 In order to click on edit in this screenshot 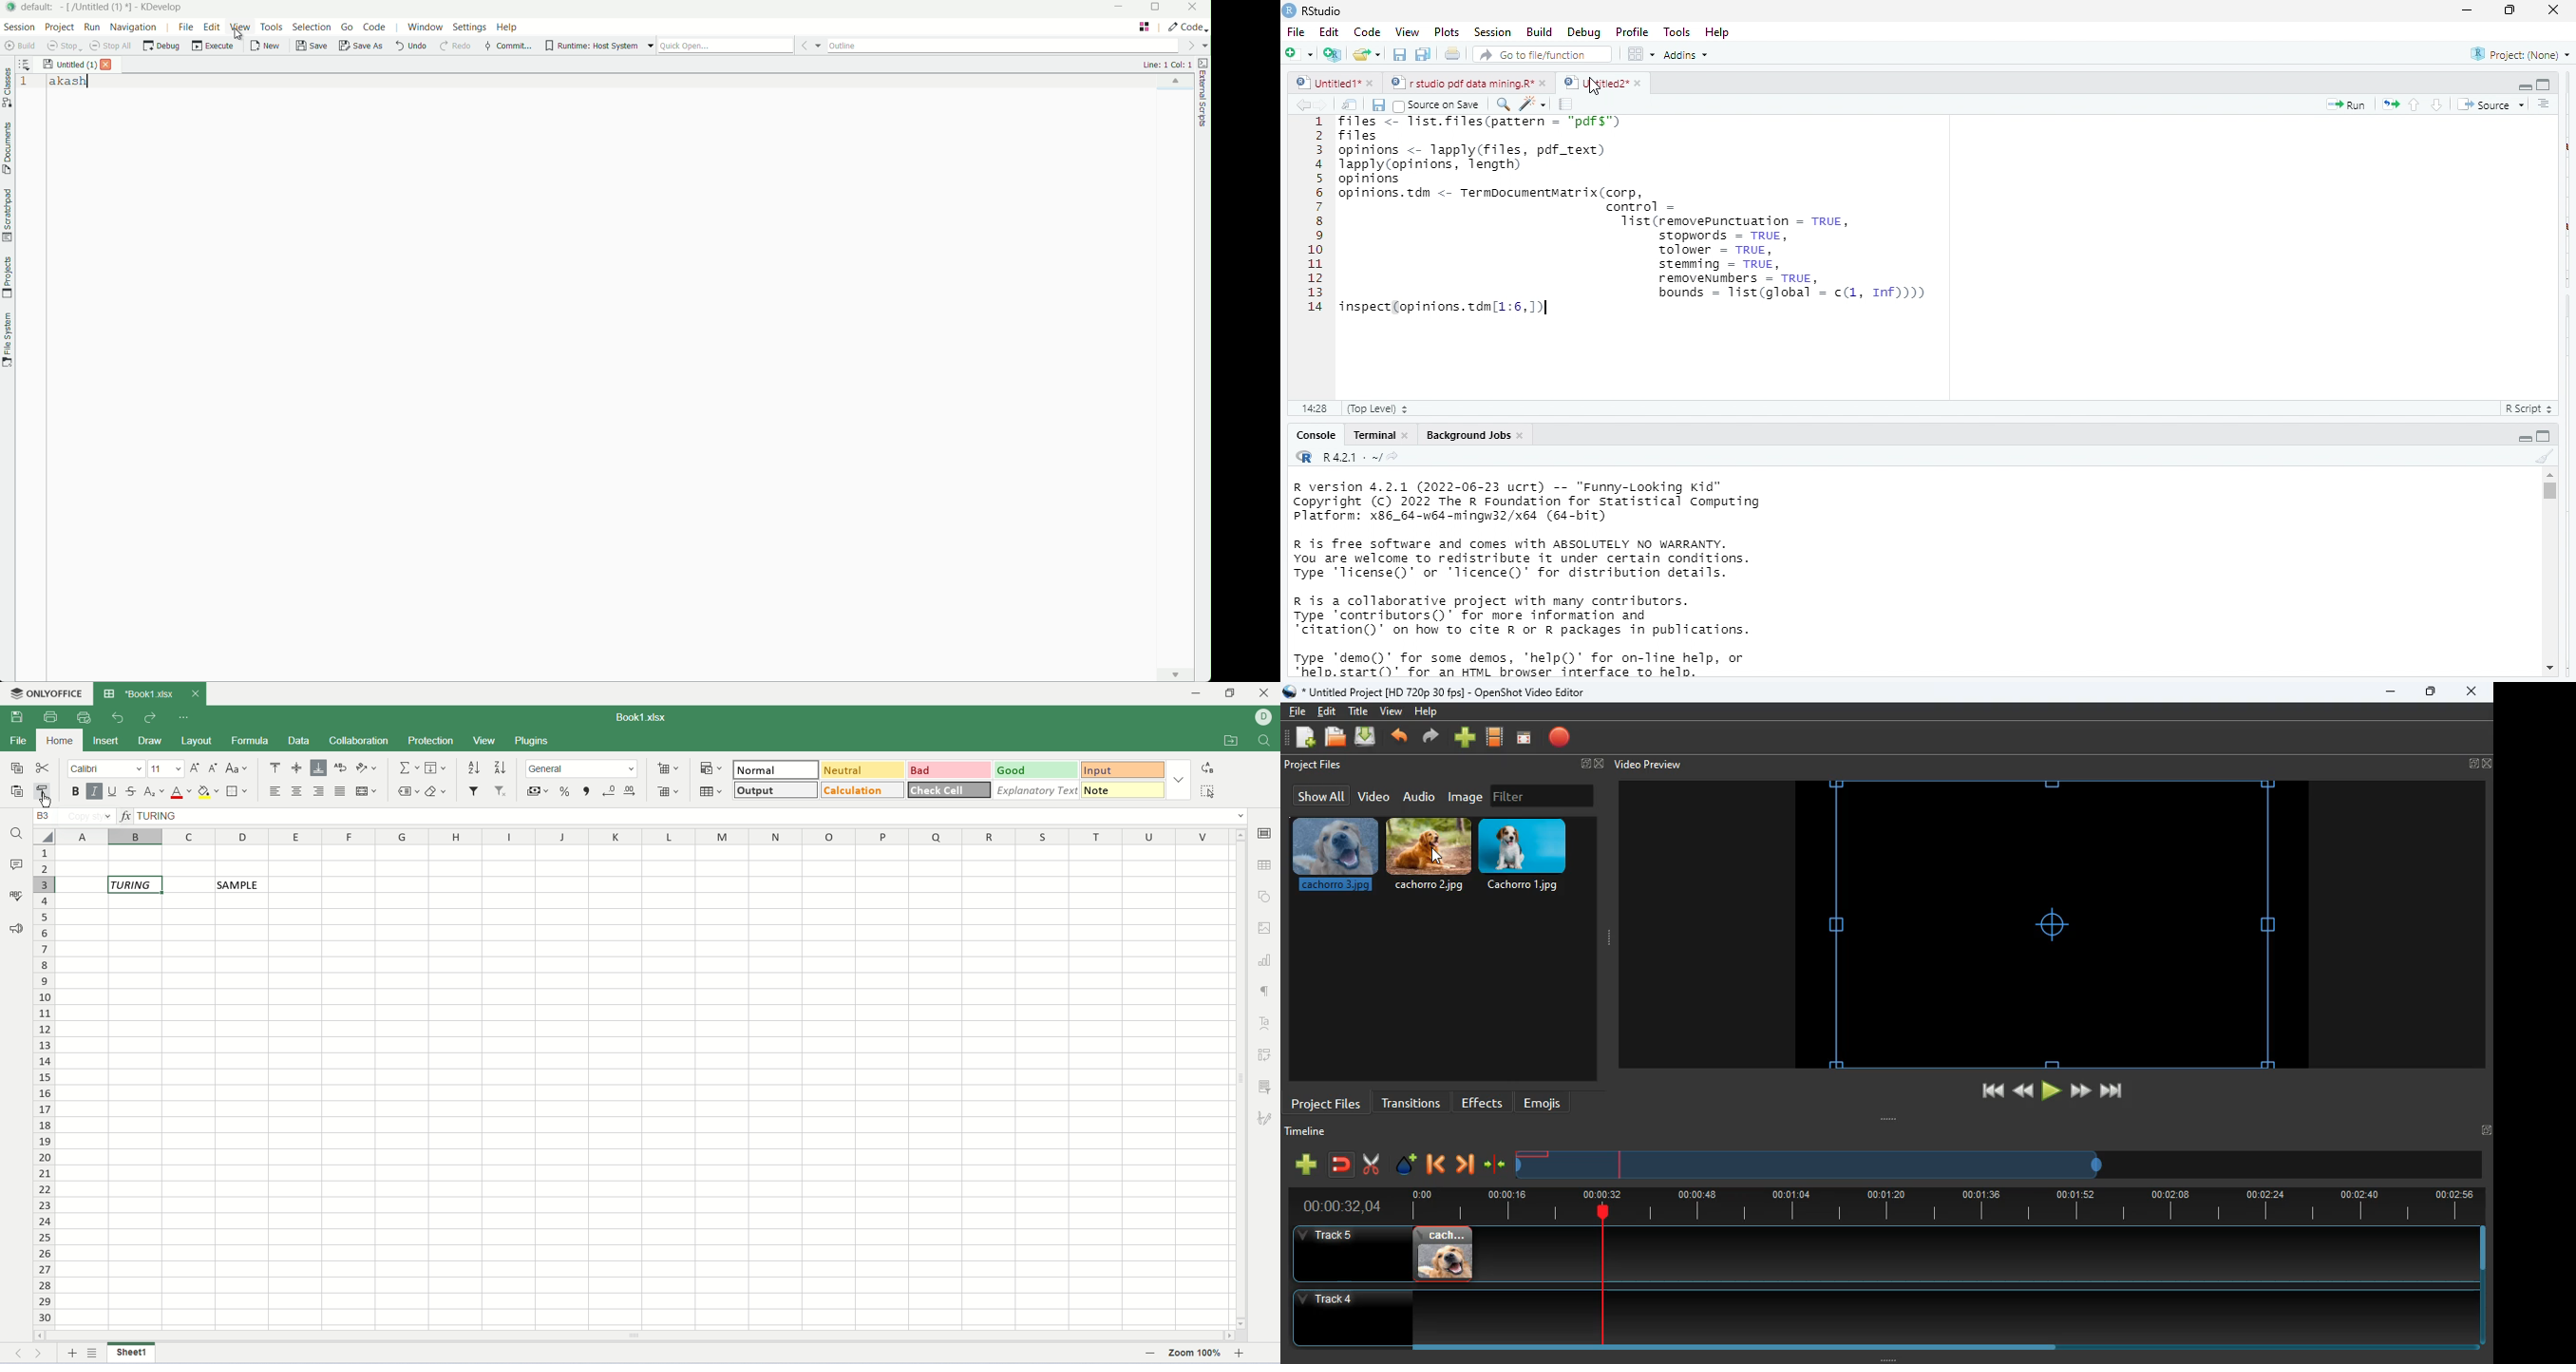, I will do `click(1329, 711)`.